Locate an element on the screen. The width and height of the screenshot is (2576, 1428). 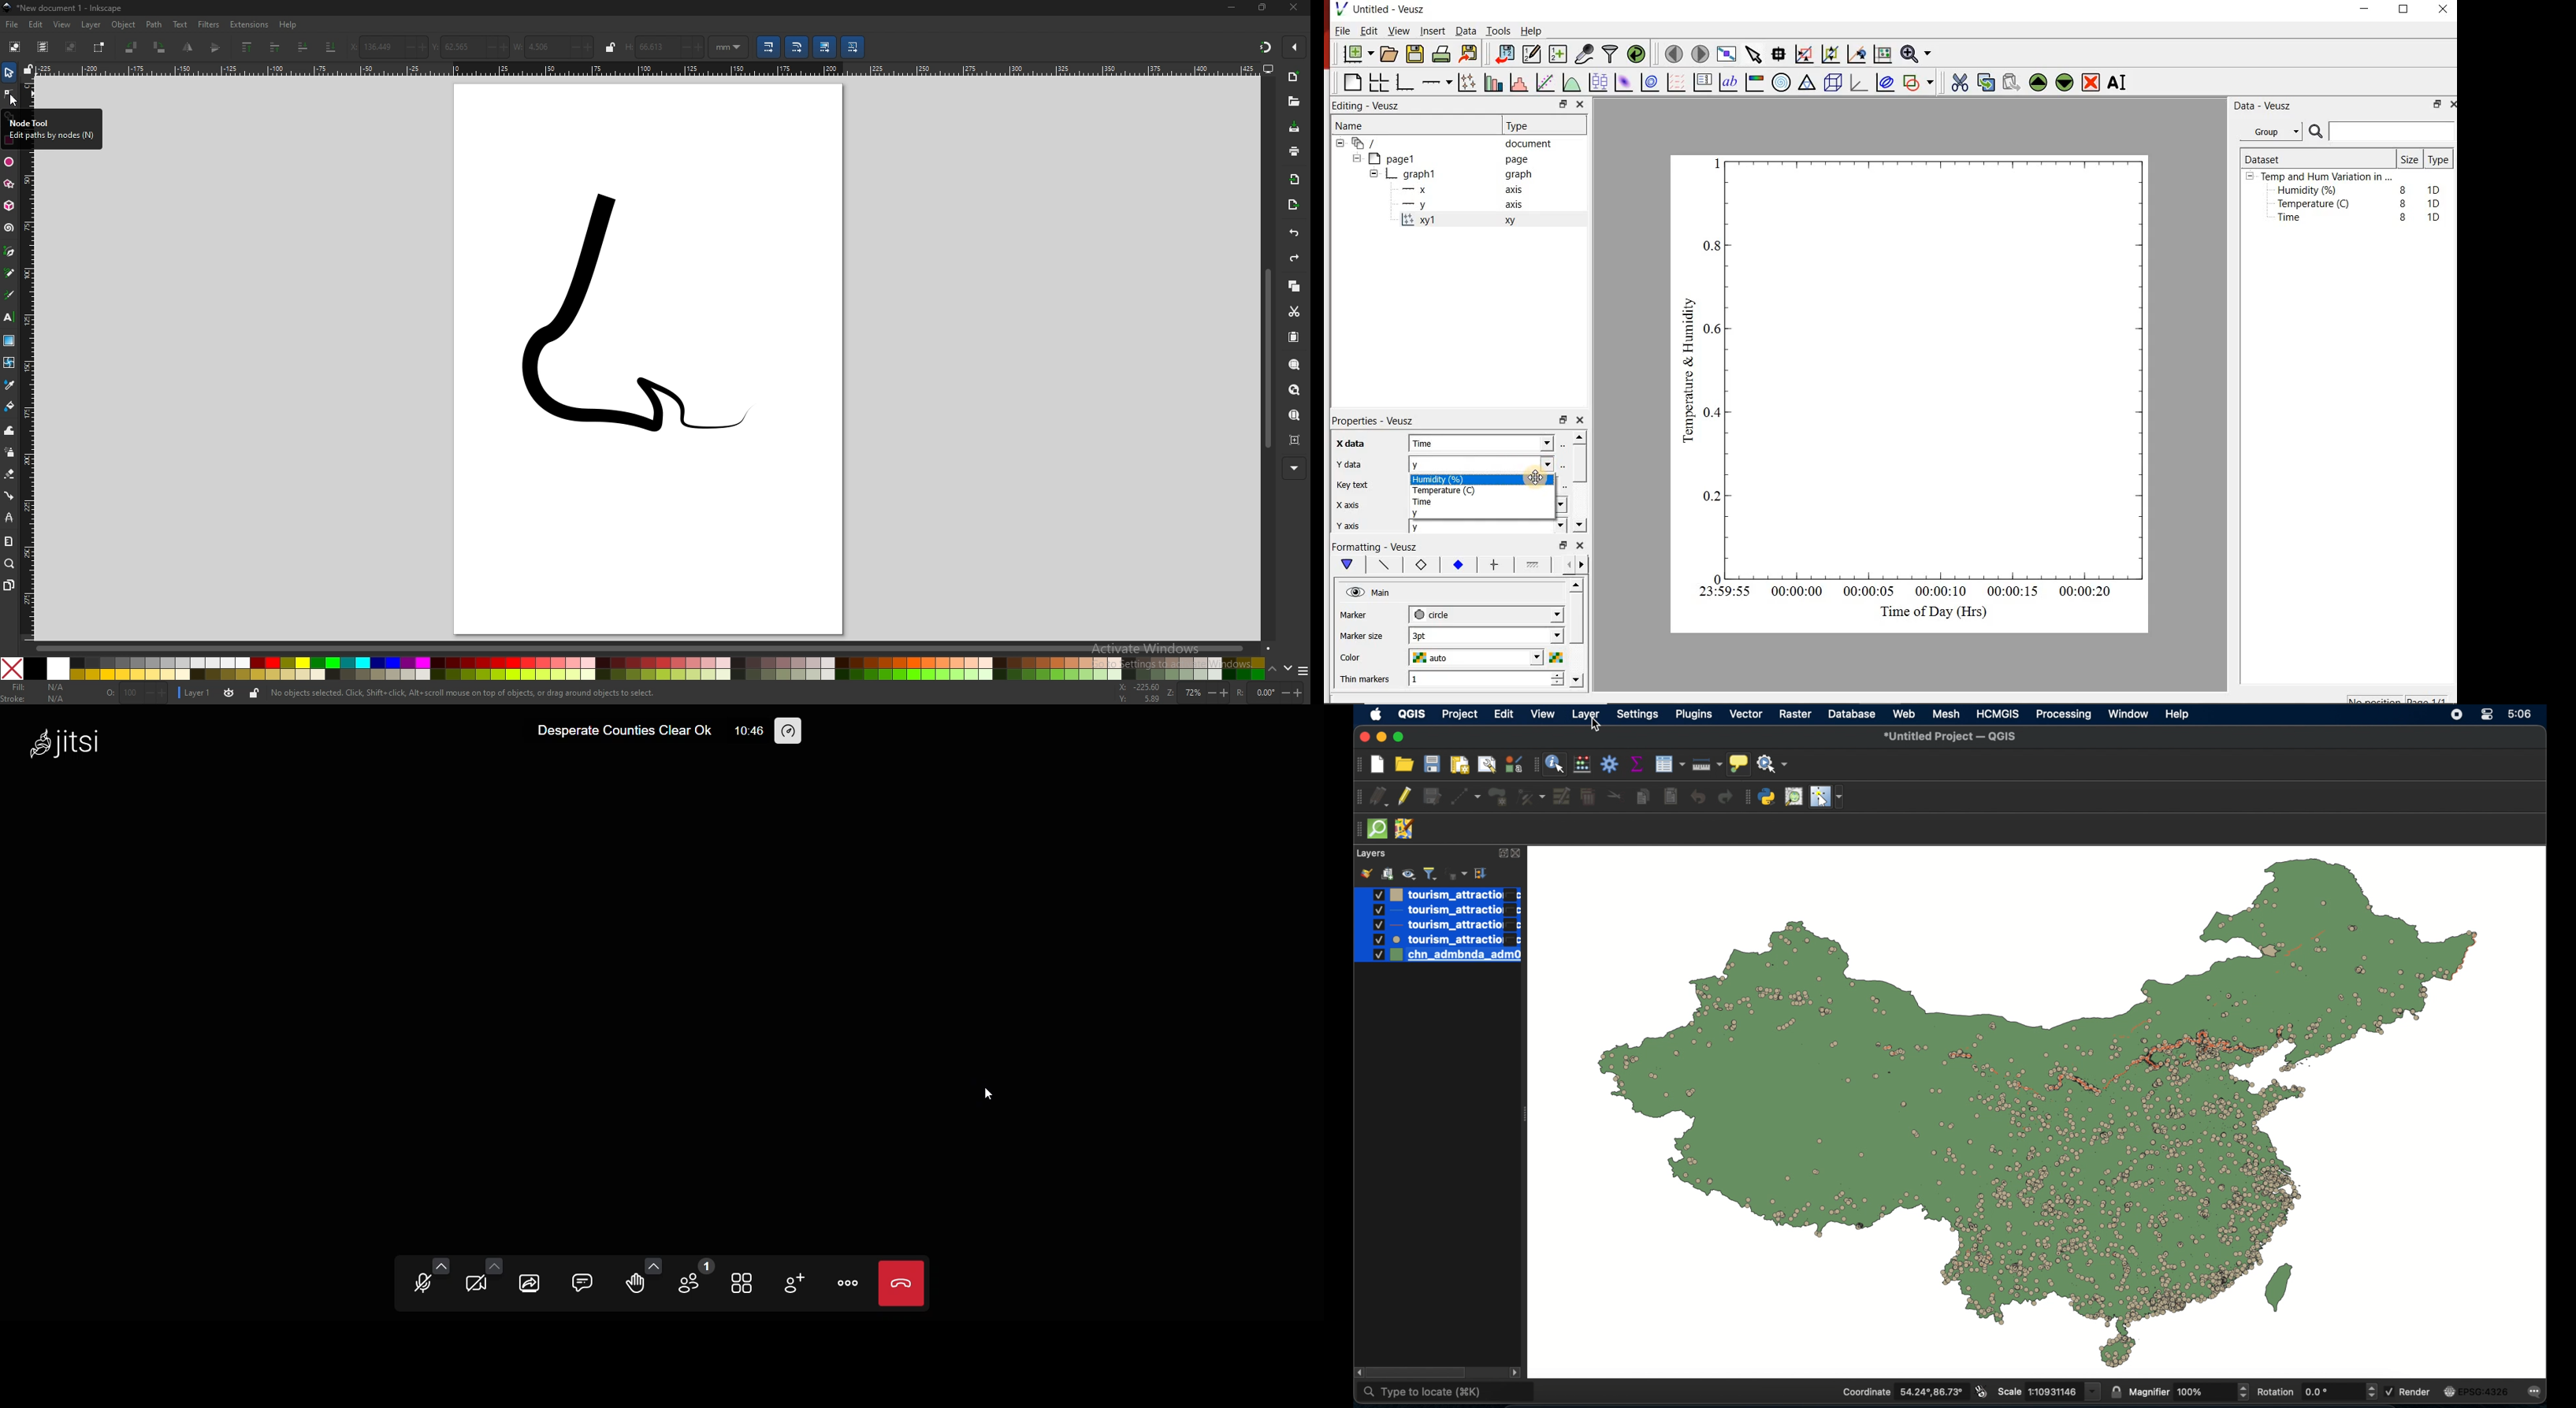
scale stroke width is located at coordinates (767, 46).